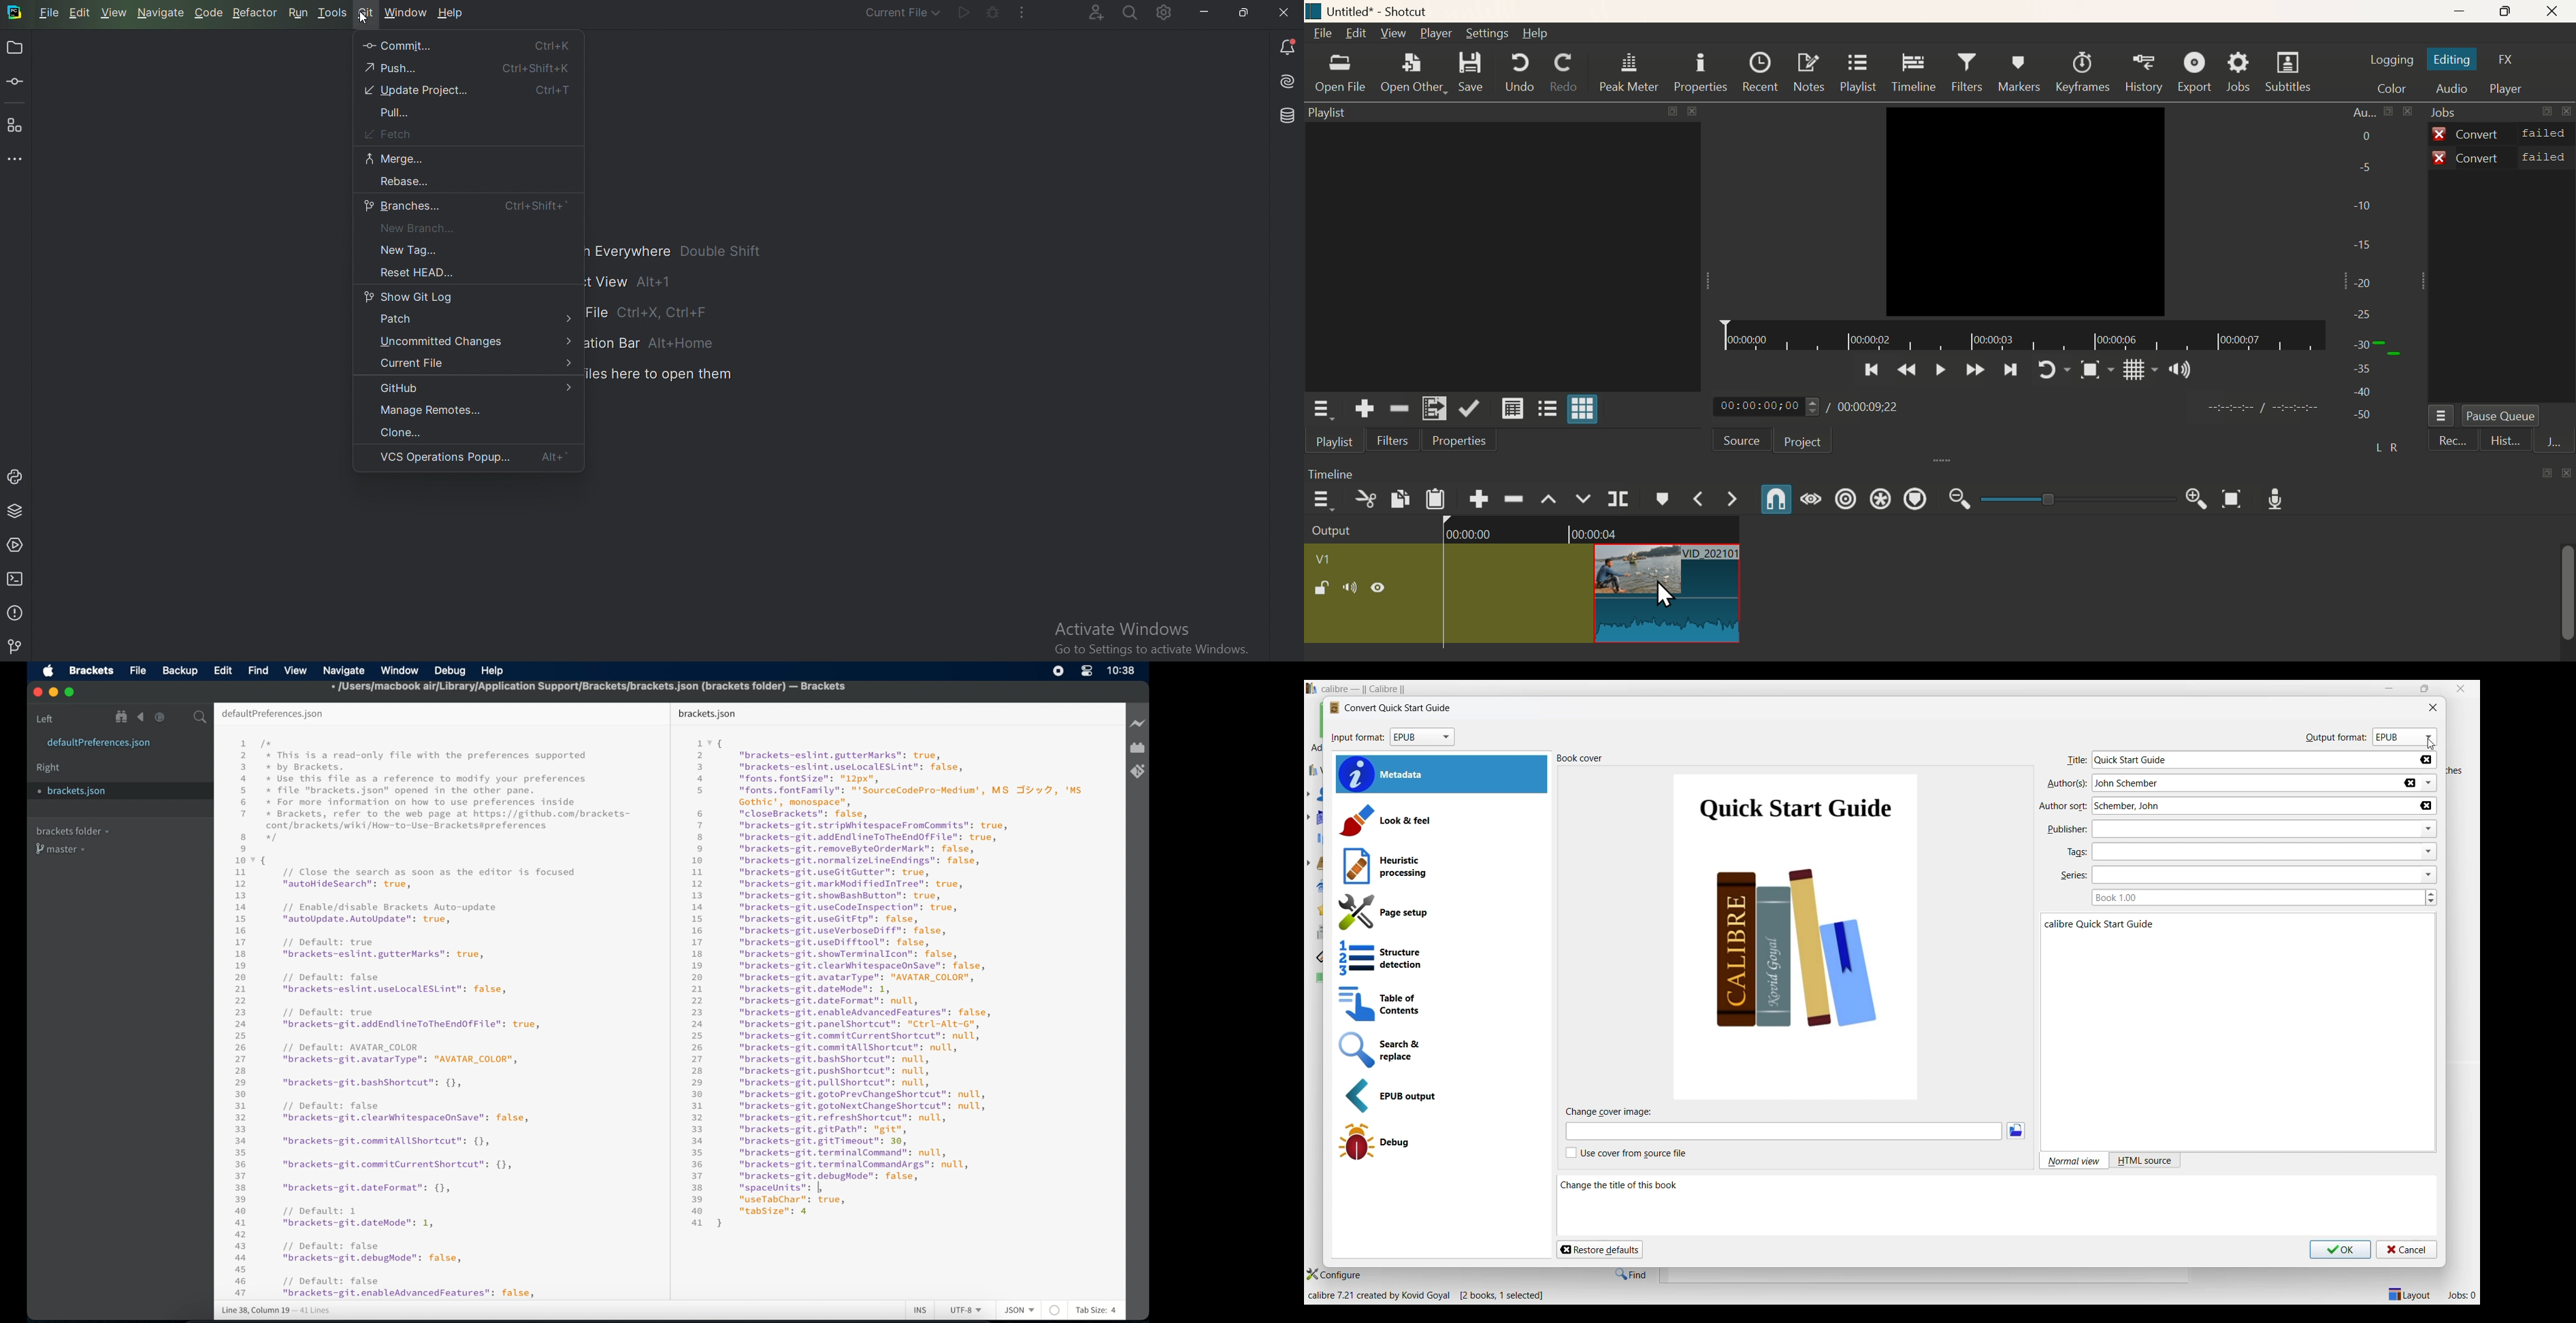 The height and width of the screenshot is (1344, 2576). I want to click on Type in tags, so click(2255, 851).